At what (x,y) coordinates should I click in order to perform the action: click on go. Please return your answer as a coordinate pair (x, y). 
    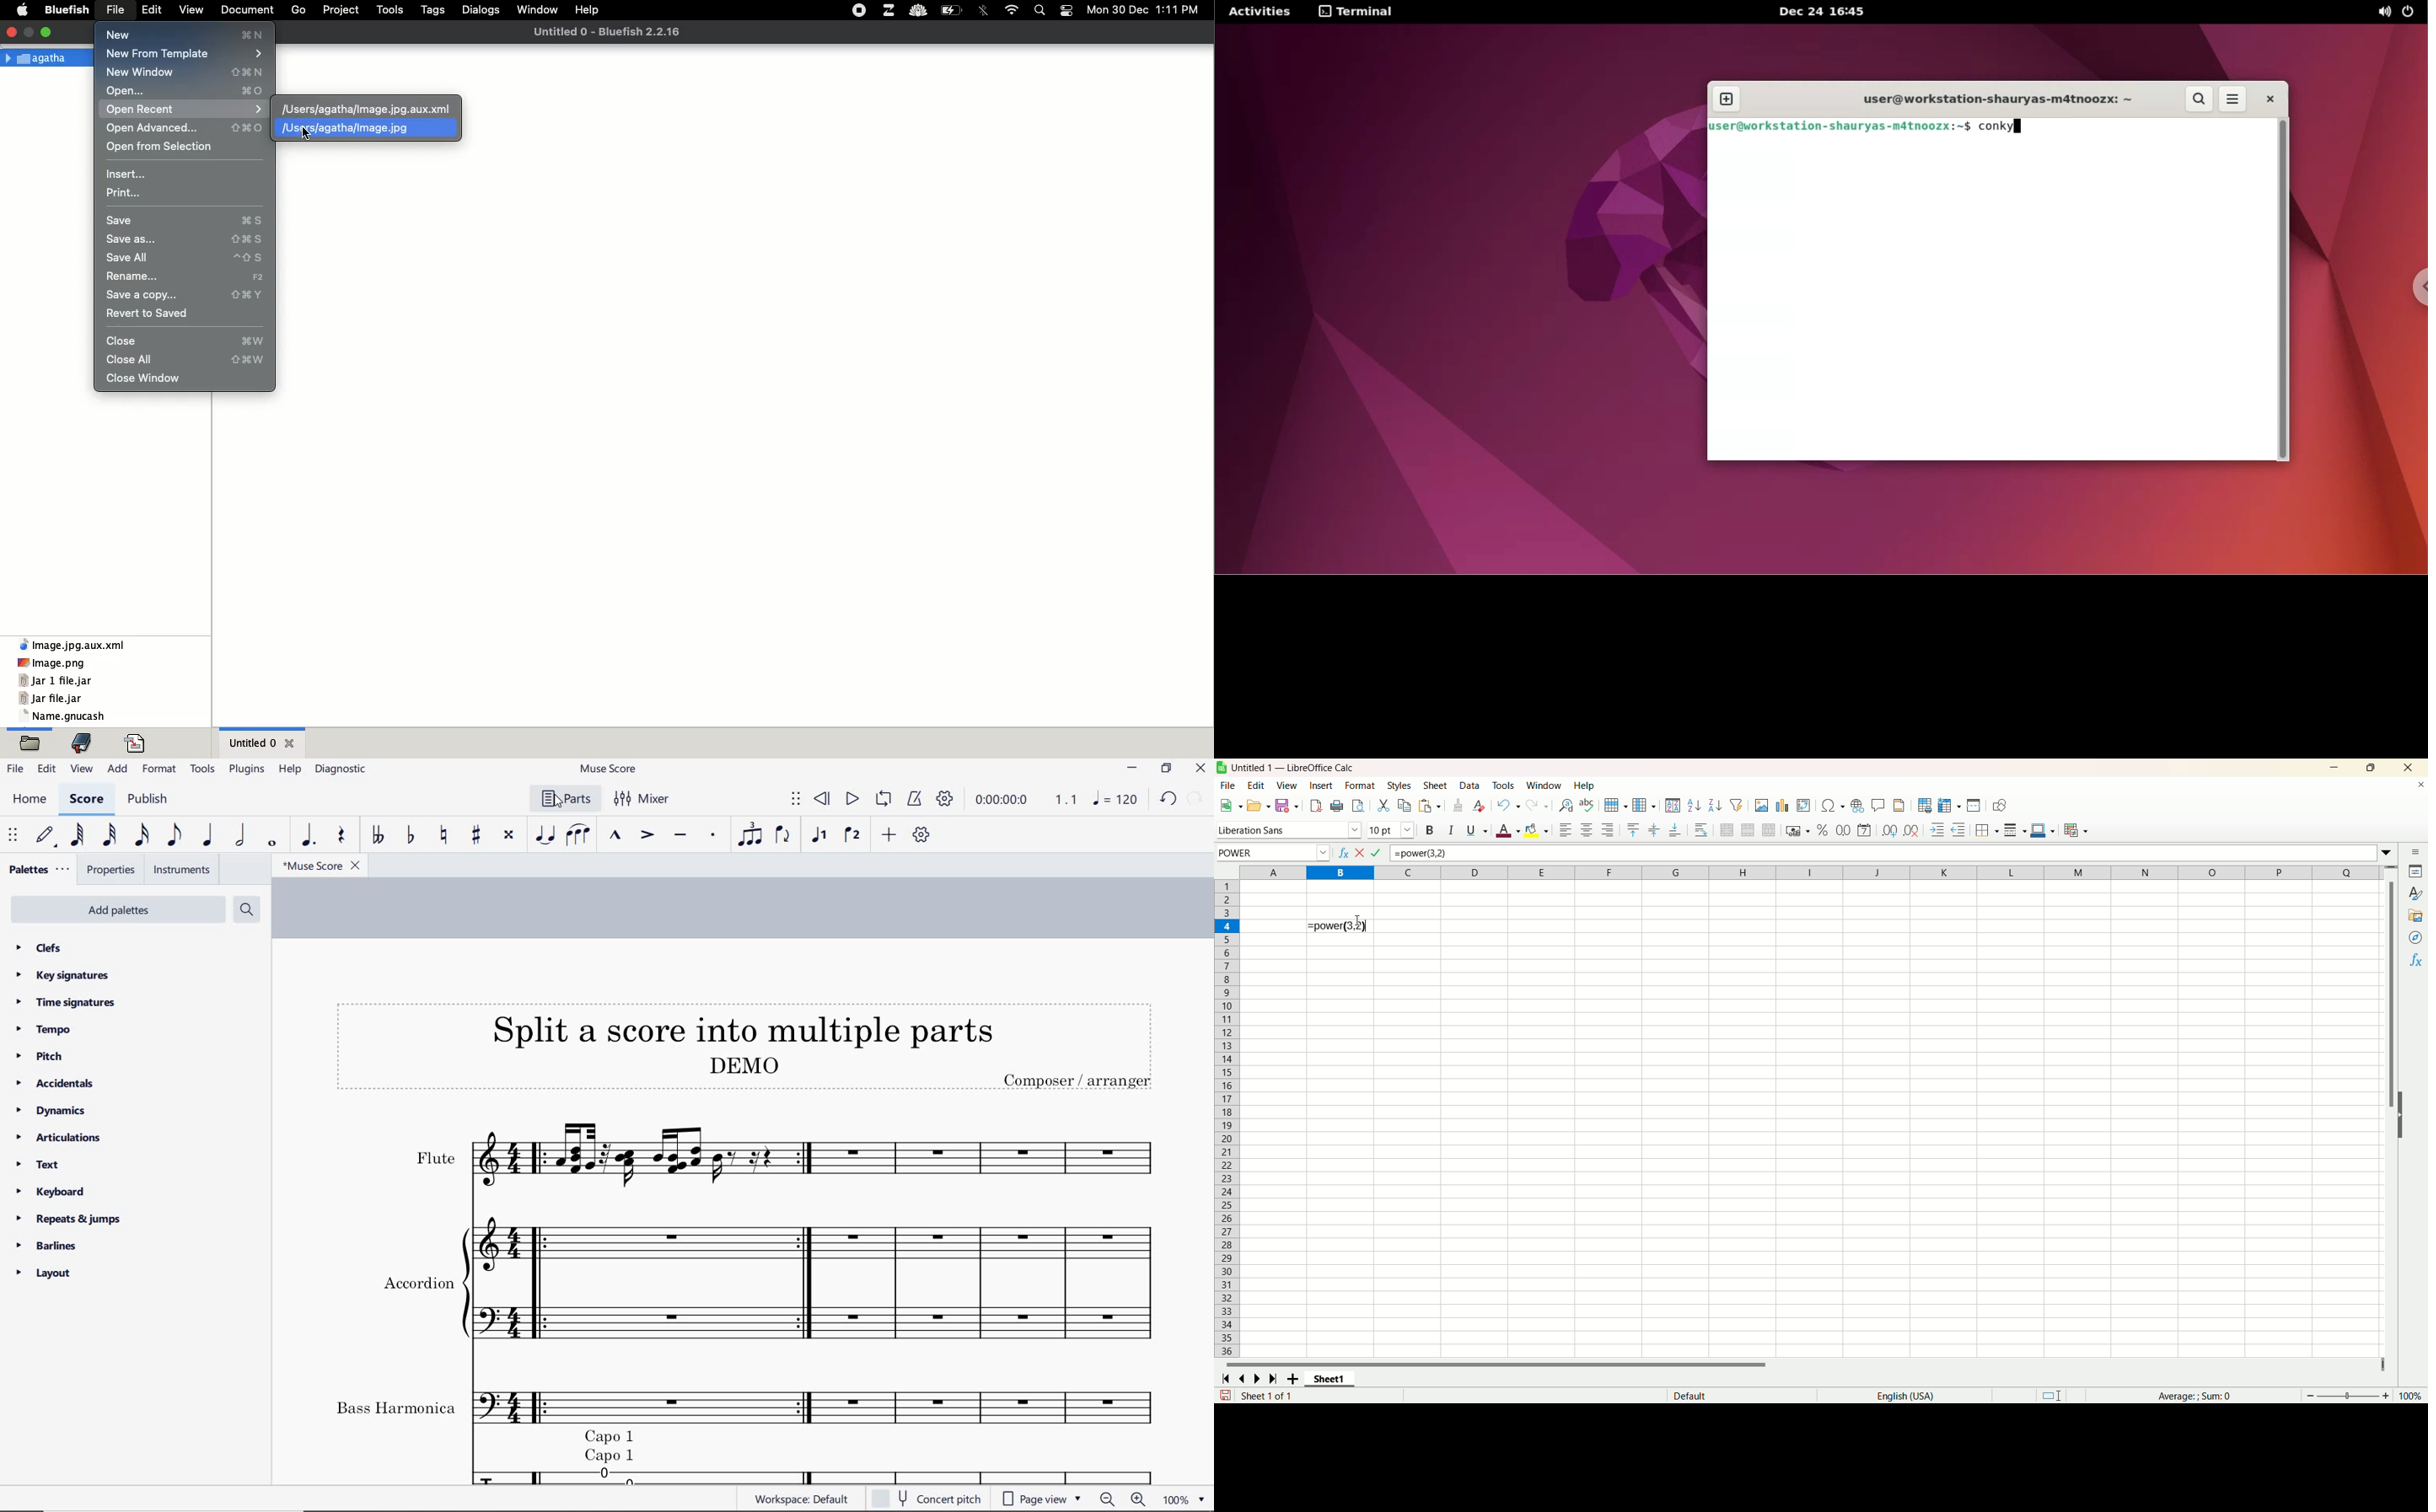
    Looking at the image, I should click on (301, 8).